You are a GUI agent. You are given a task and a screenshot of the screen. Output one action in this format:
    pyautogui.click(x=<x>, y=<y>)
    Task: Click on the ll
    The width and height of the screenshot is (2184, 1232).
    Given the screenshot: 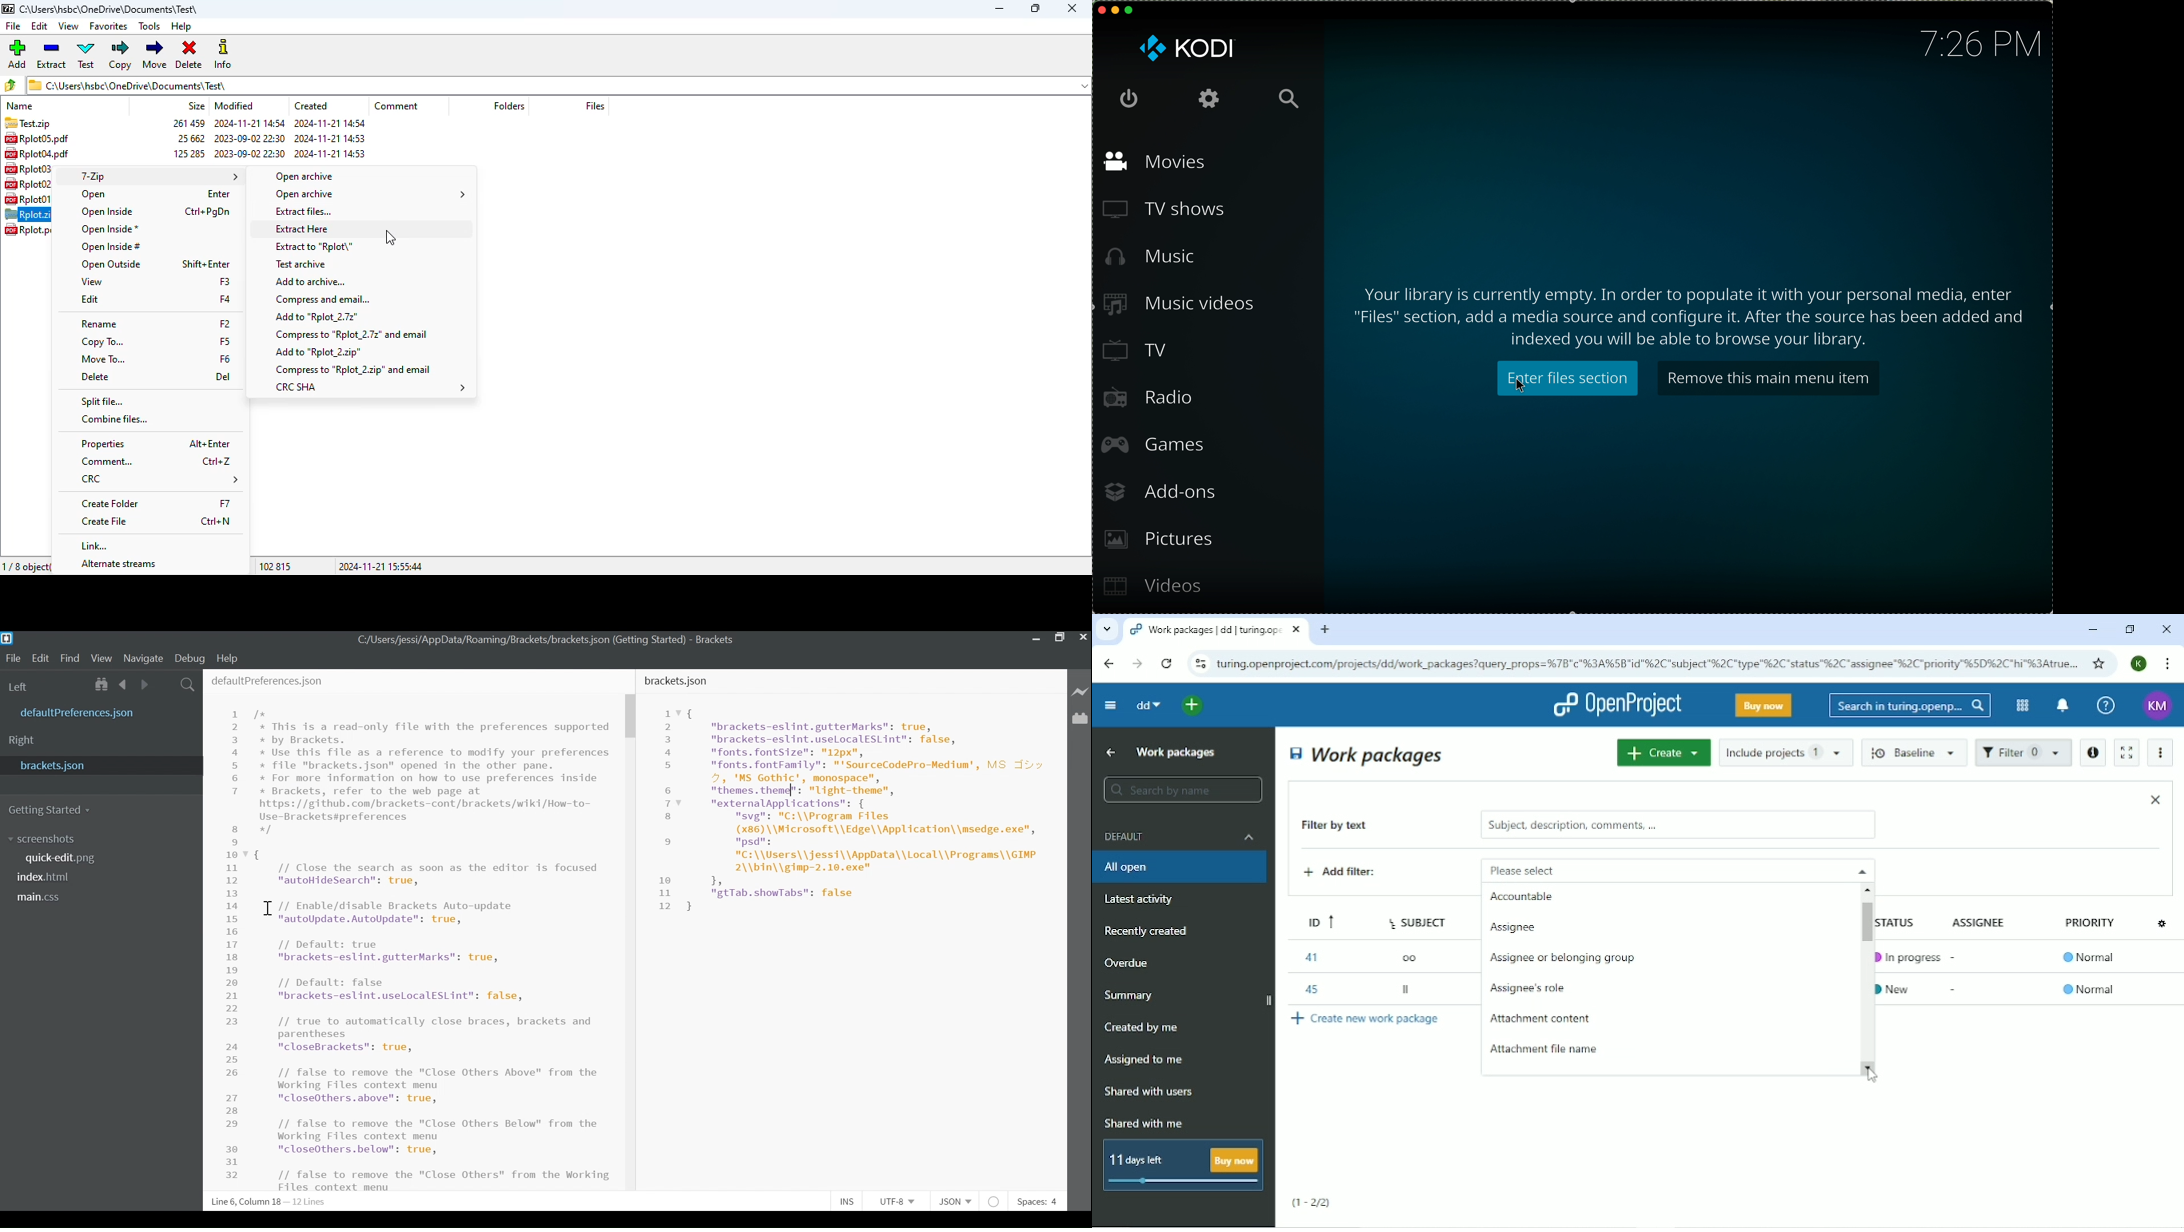 What is the action you would take?
    pyautogui.click(x=1408, y=992)
    